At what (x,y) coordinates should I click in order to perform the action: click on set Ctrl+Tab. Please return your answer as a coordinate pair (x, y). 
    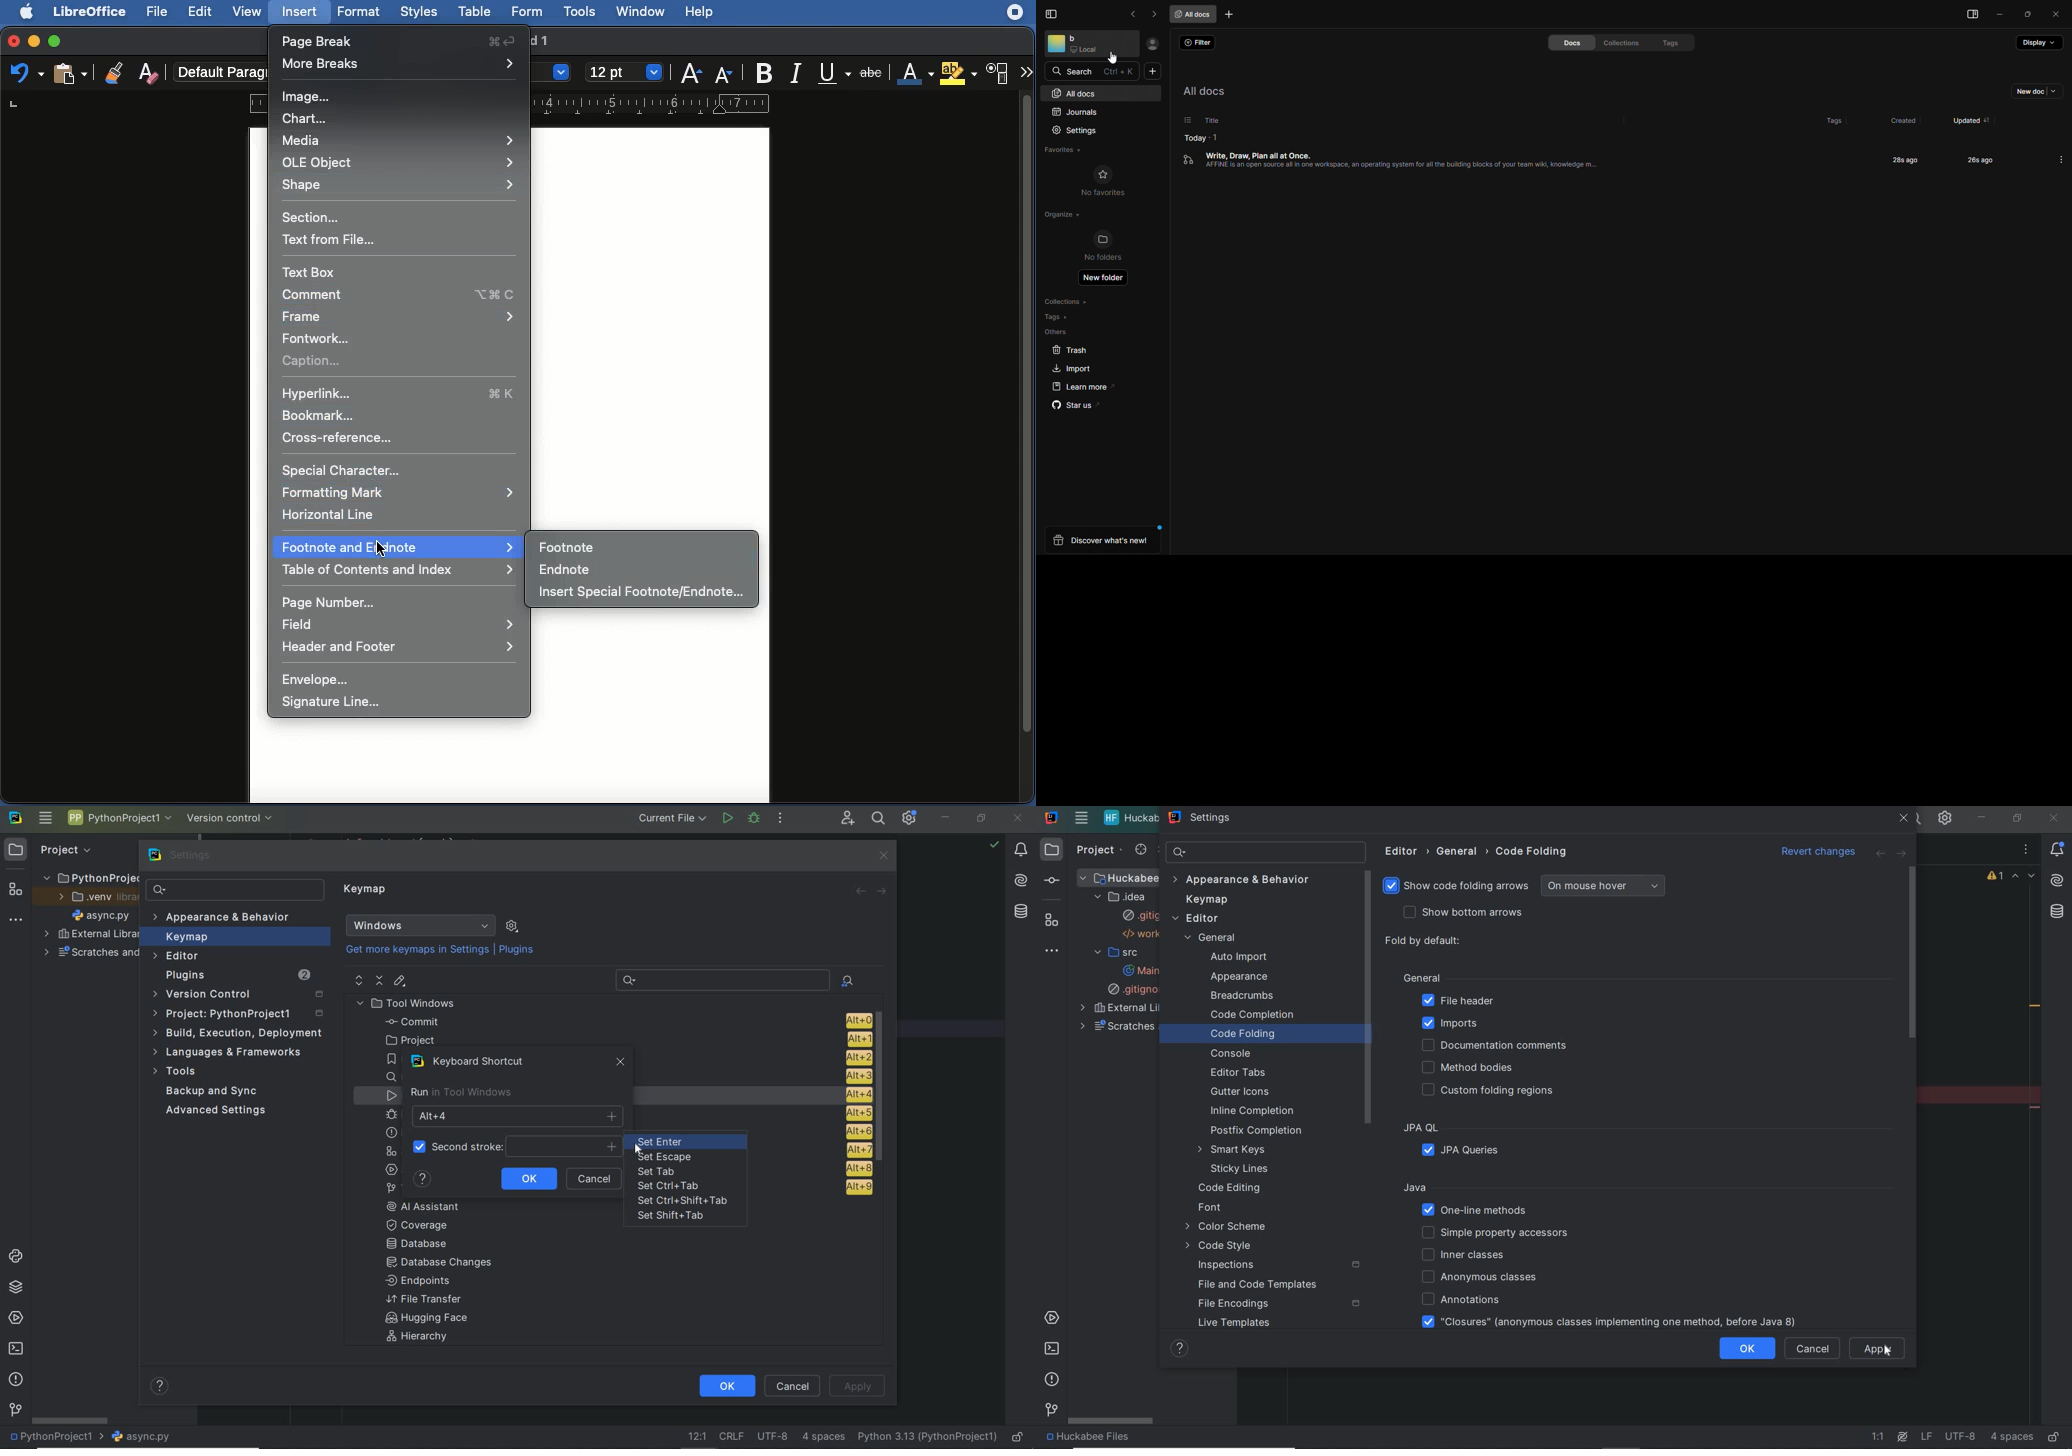
    Looking at the image, I should click on (672, 1186).